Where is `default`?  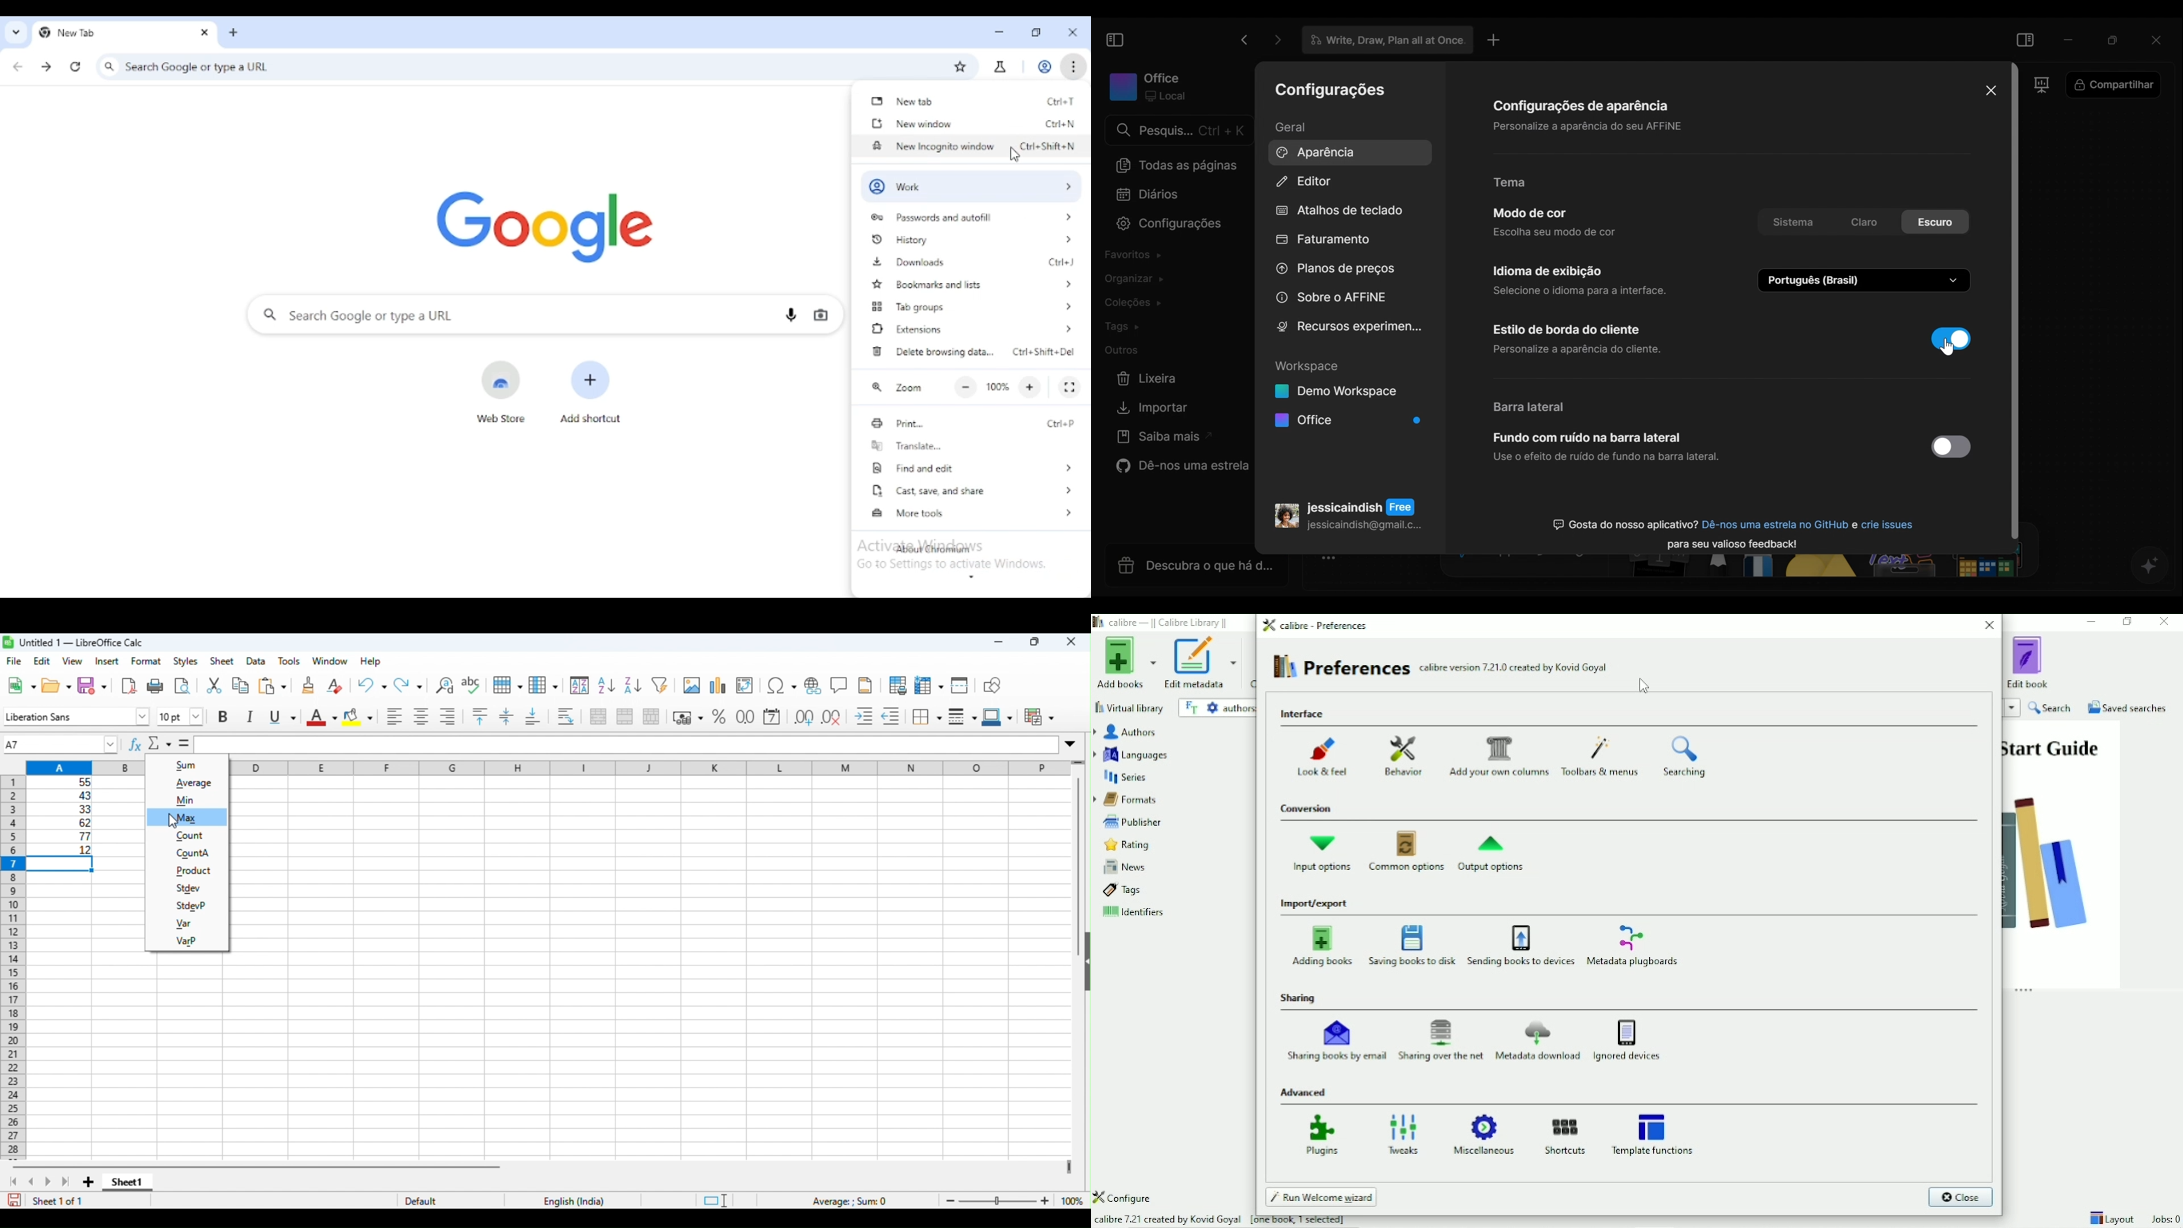 default is located at coordinates (425, 1201).